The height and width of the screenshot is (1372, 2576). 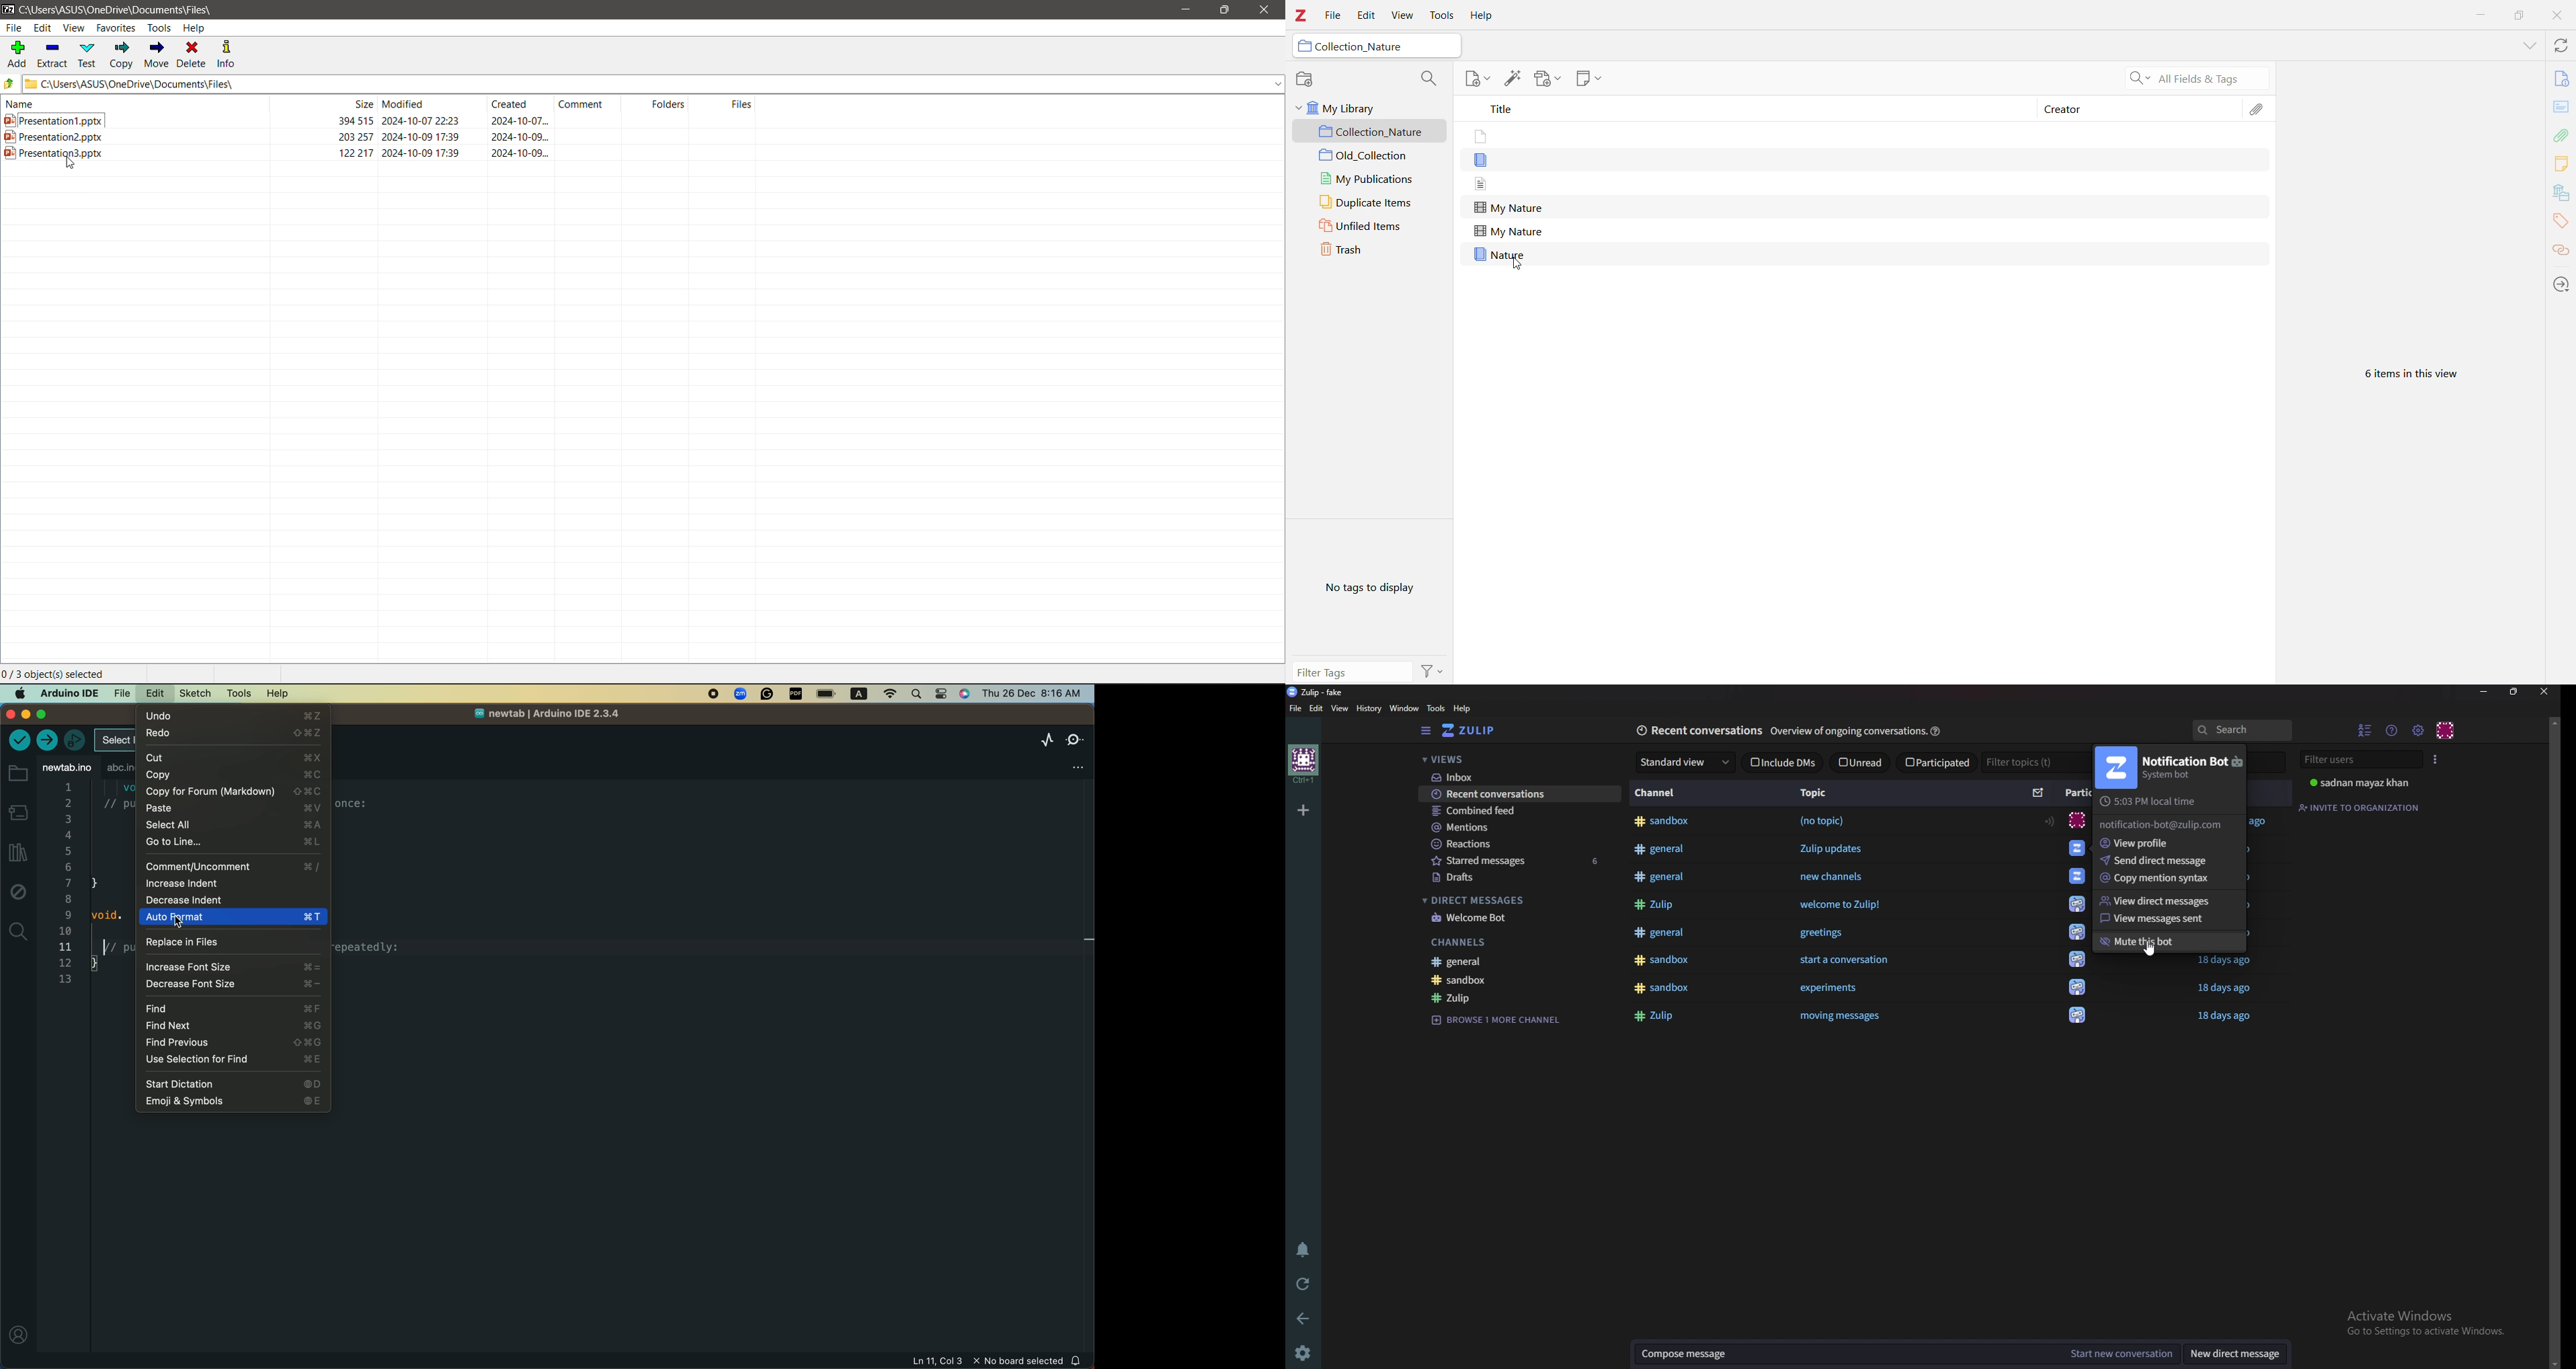 I want to click on Direct messages, so click(x=1507, y=899).